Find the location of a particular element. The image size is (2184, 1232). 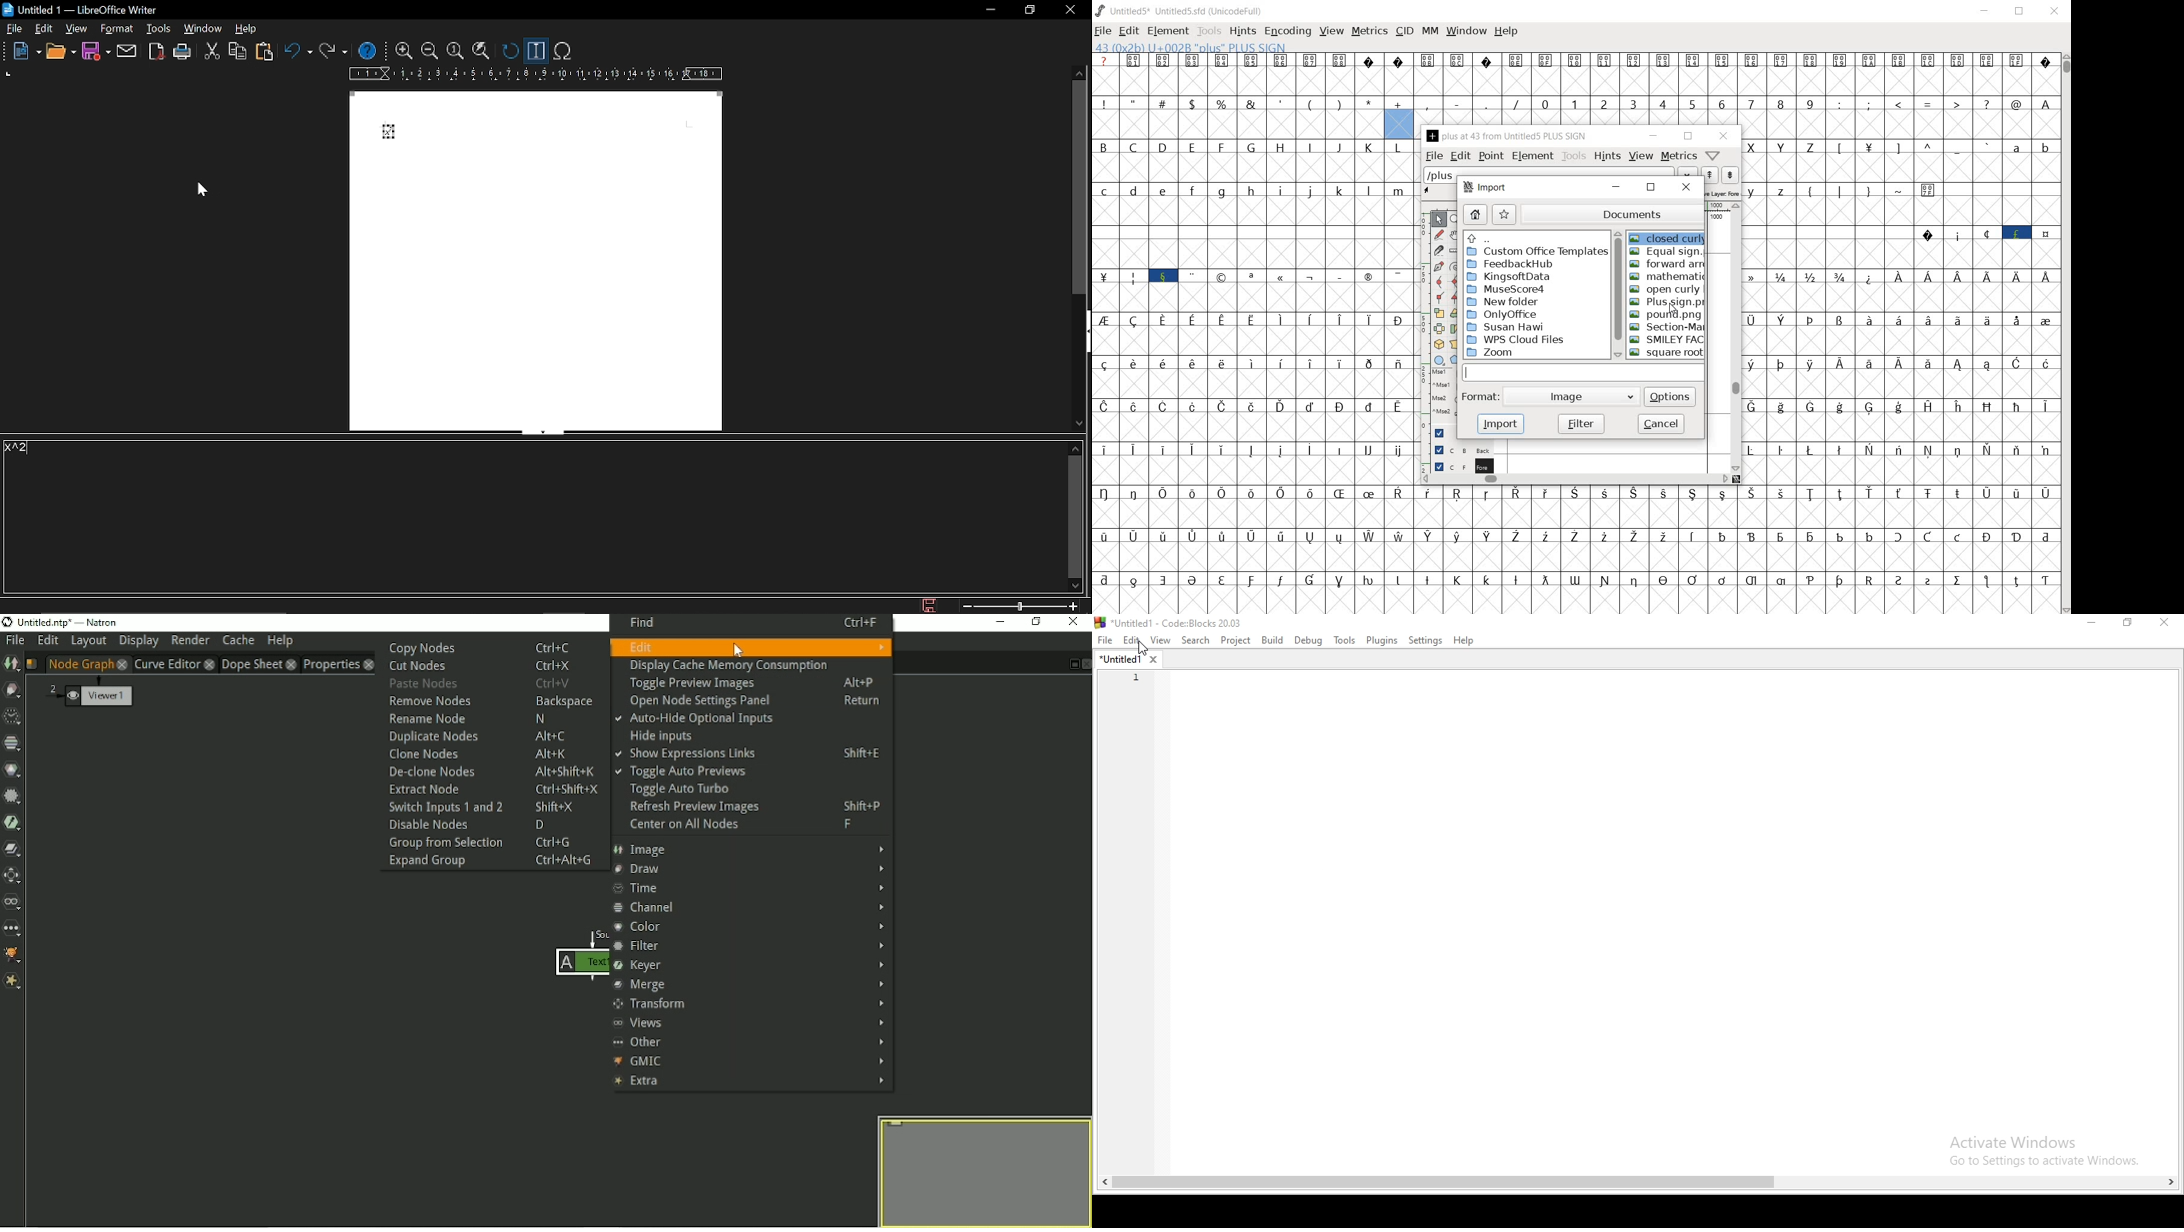

close is located at coordinates (1687, 190).